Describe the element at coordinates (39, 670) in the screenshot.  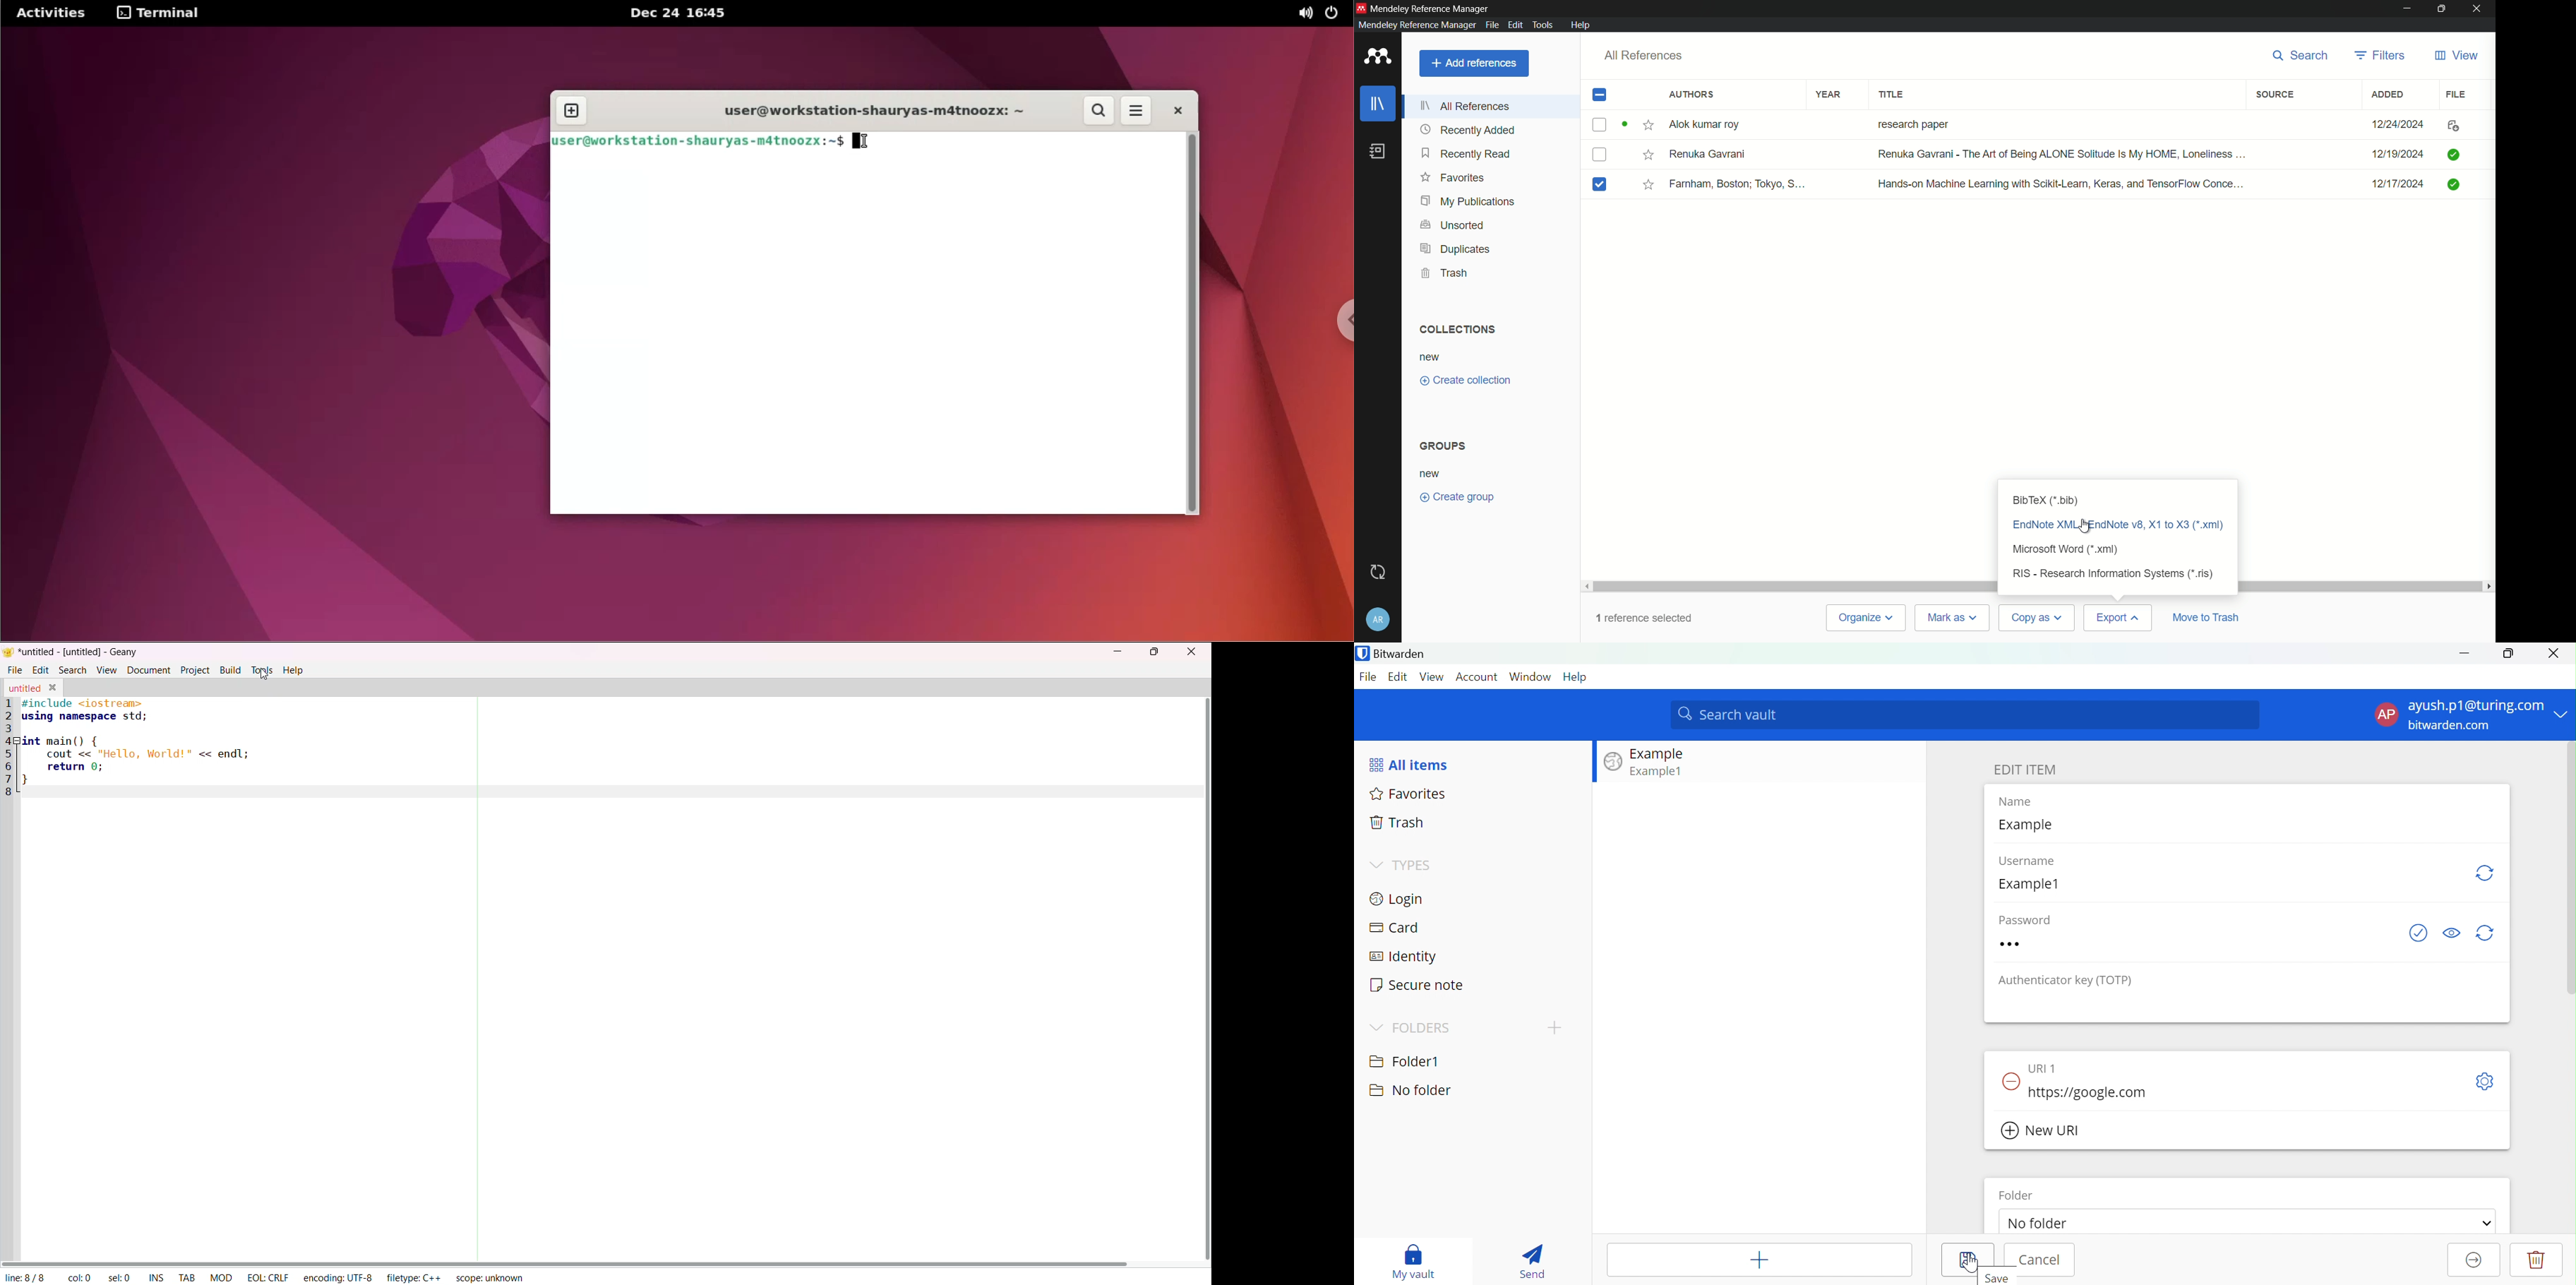
I see `Edit` at that location.